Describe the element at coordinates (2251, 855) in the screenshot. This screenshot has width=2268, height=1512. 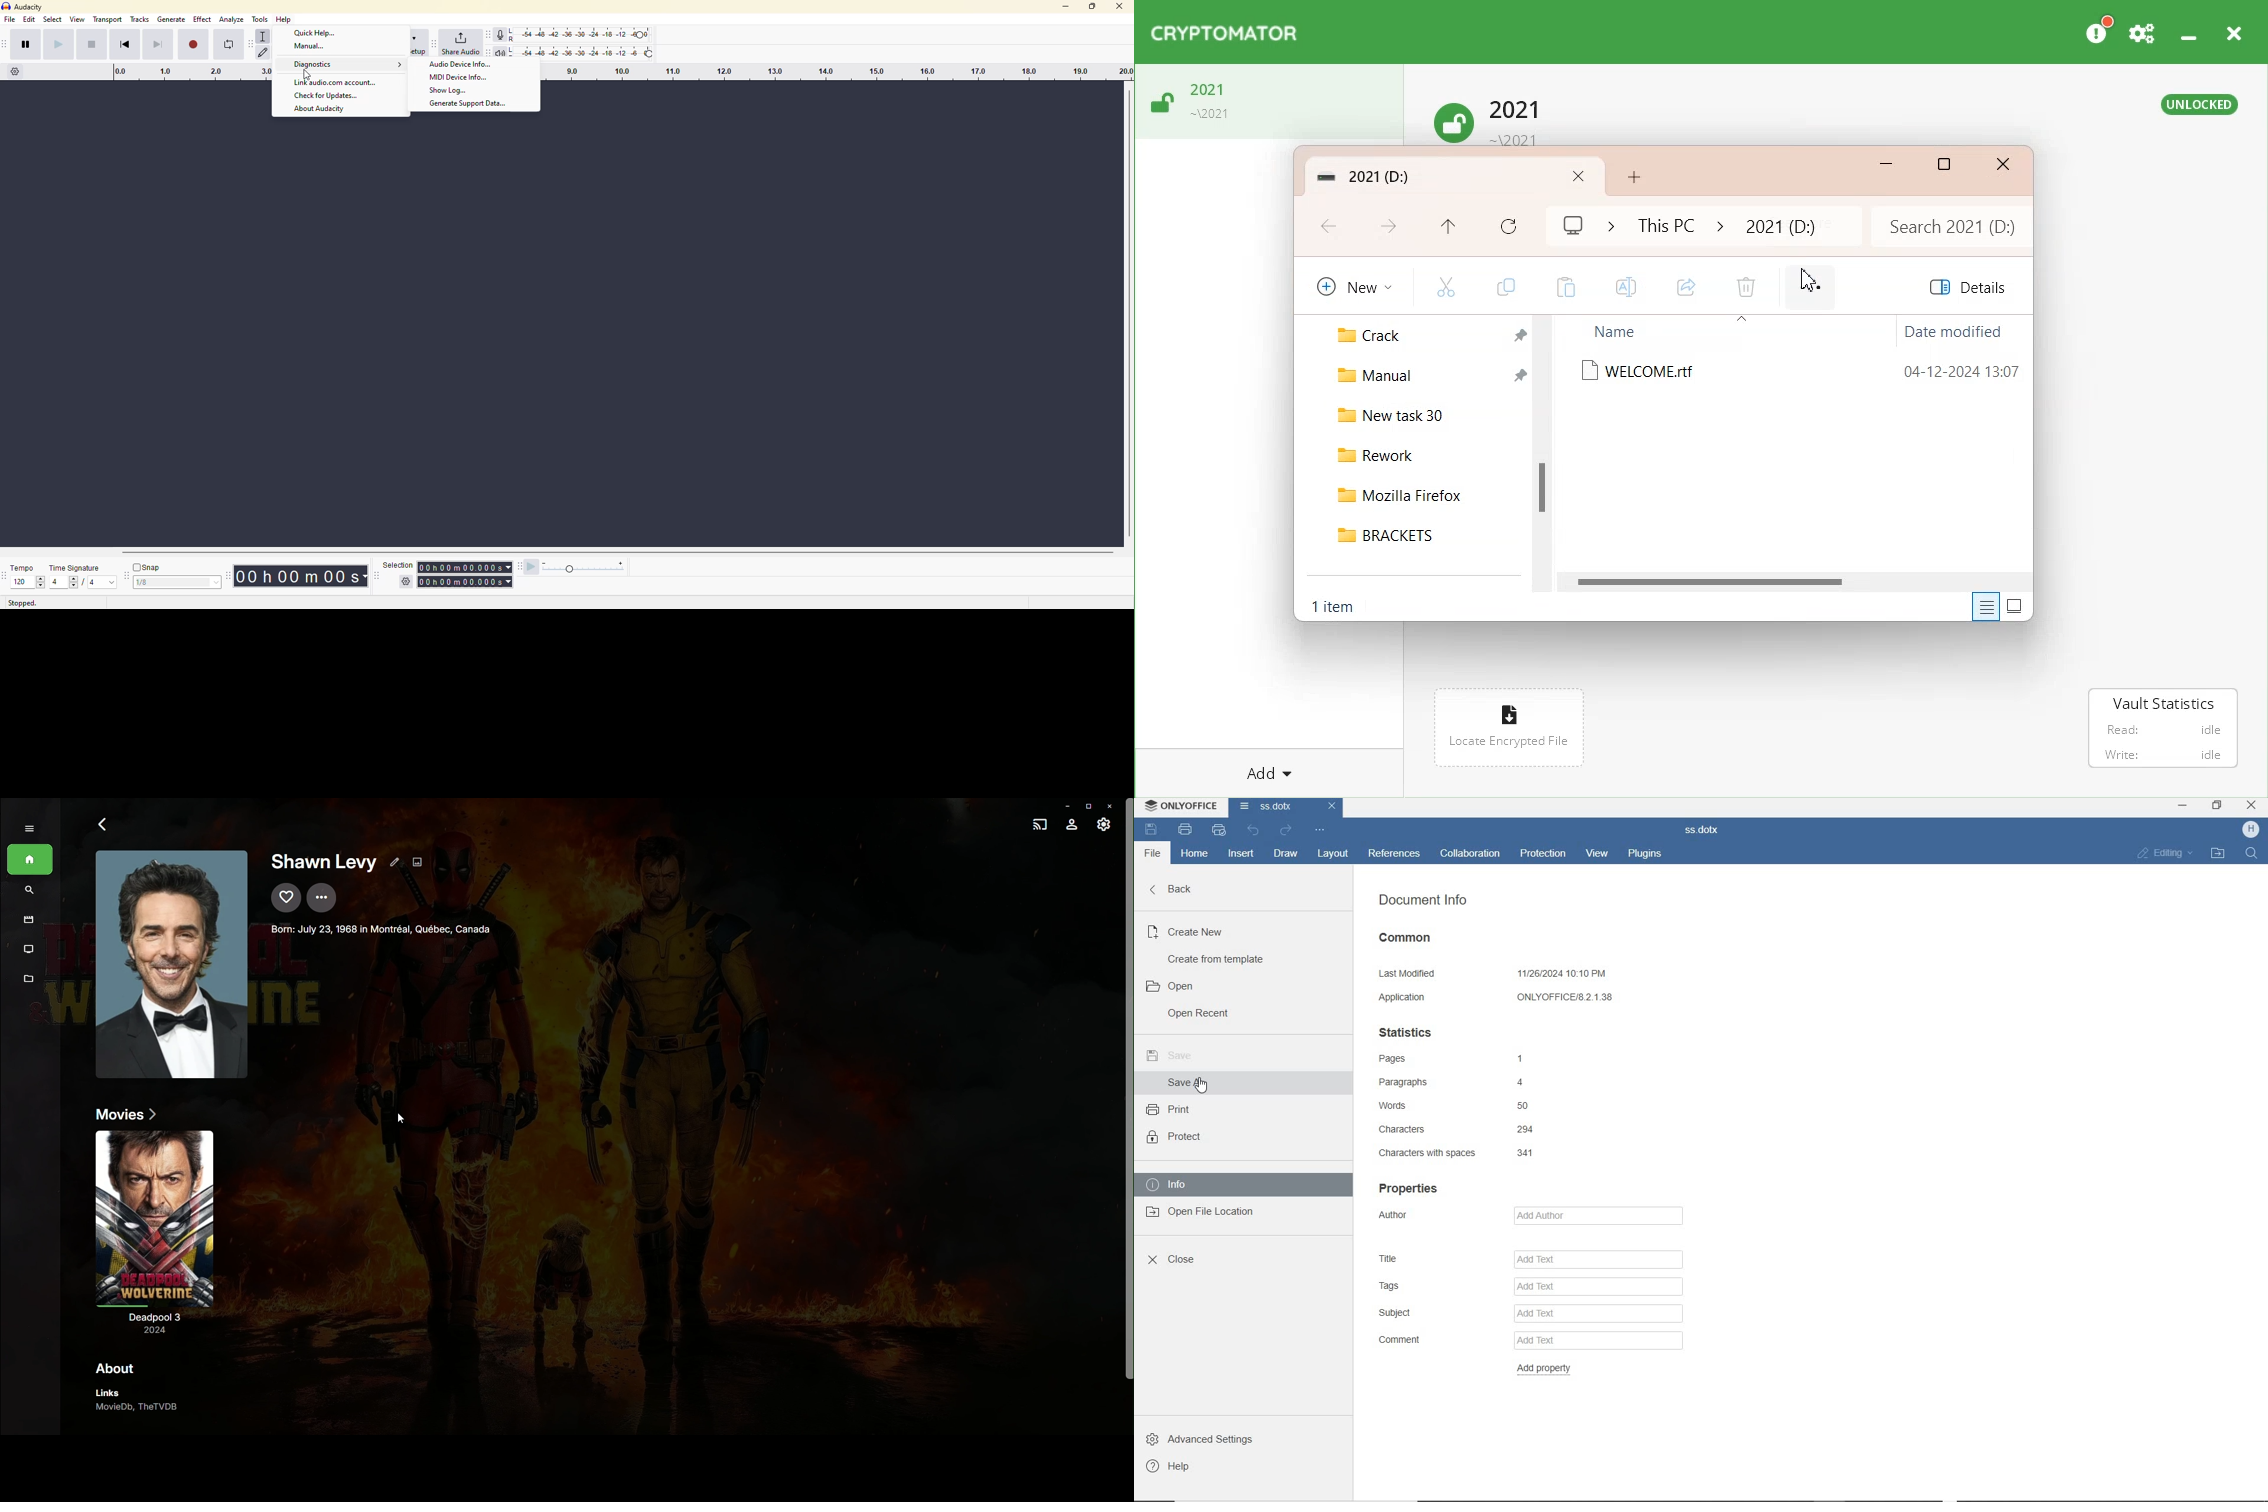
I see `FIND` at that location.